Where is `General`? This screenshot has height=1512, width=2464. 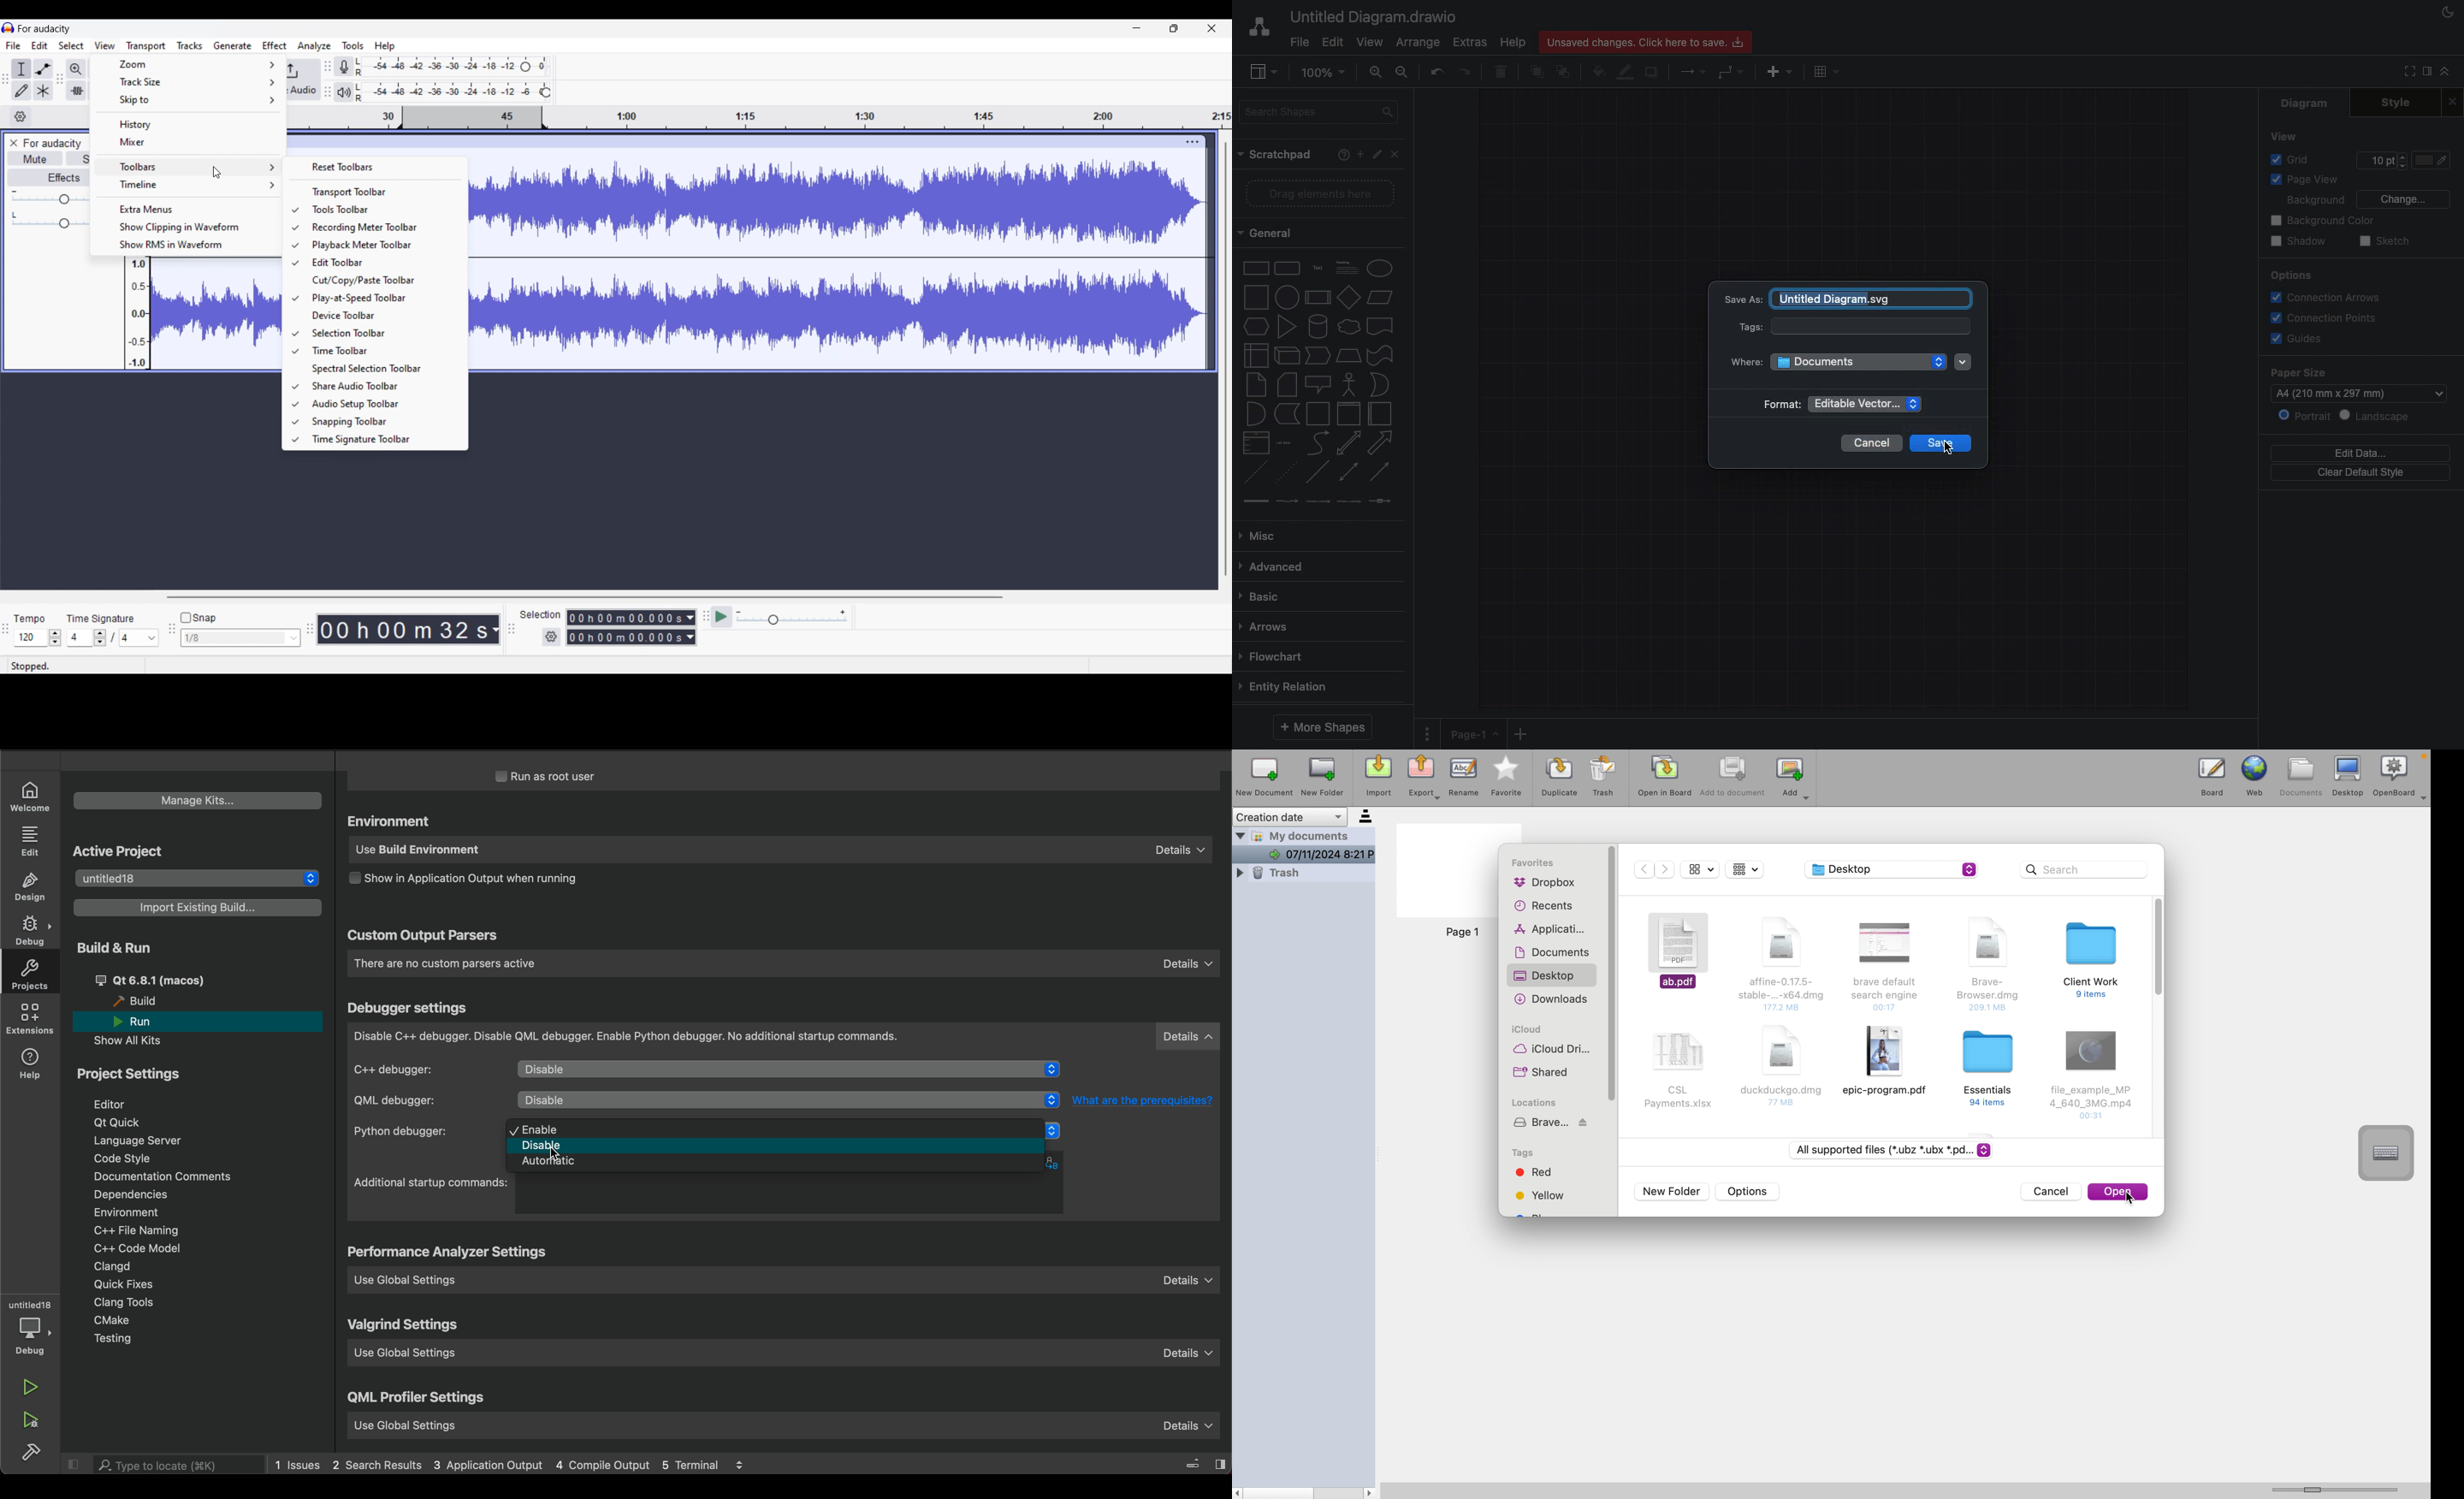 General is located at coordinates (1268, 232).